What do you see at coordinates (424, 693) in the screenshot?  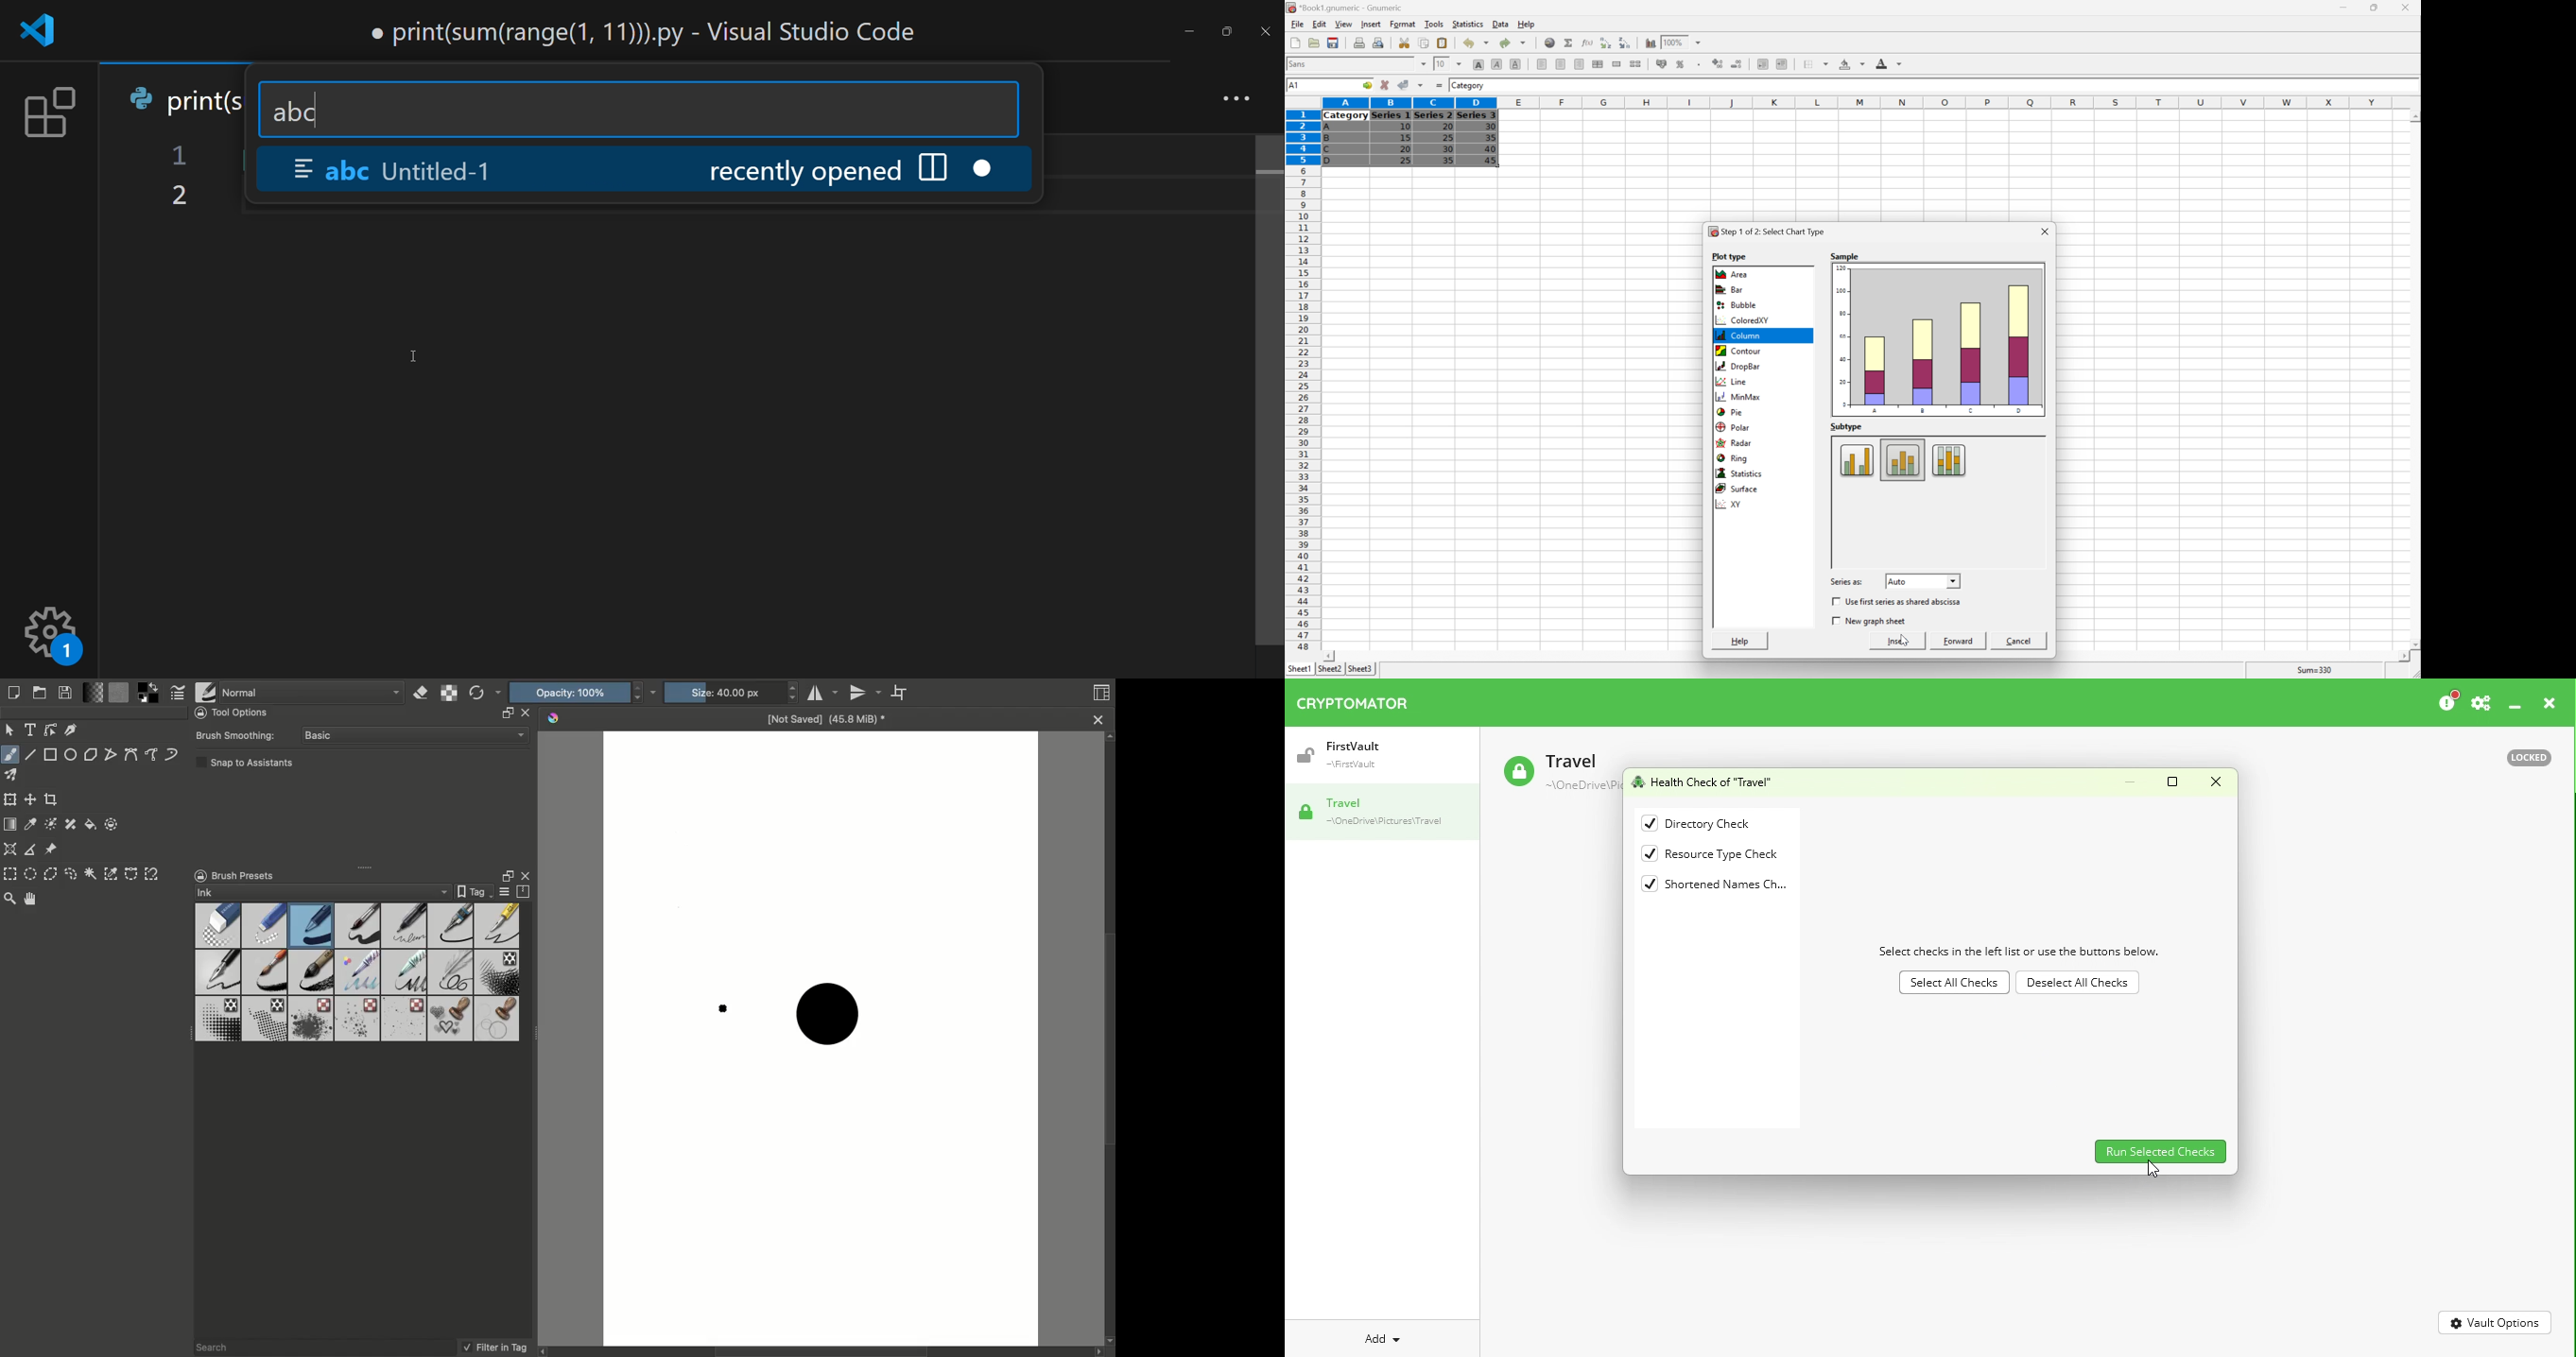 I see `Set eraser mode` at bounding box center [424, 693].